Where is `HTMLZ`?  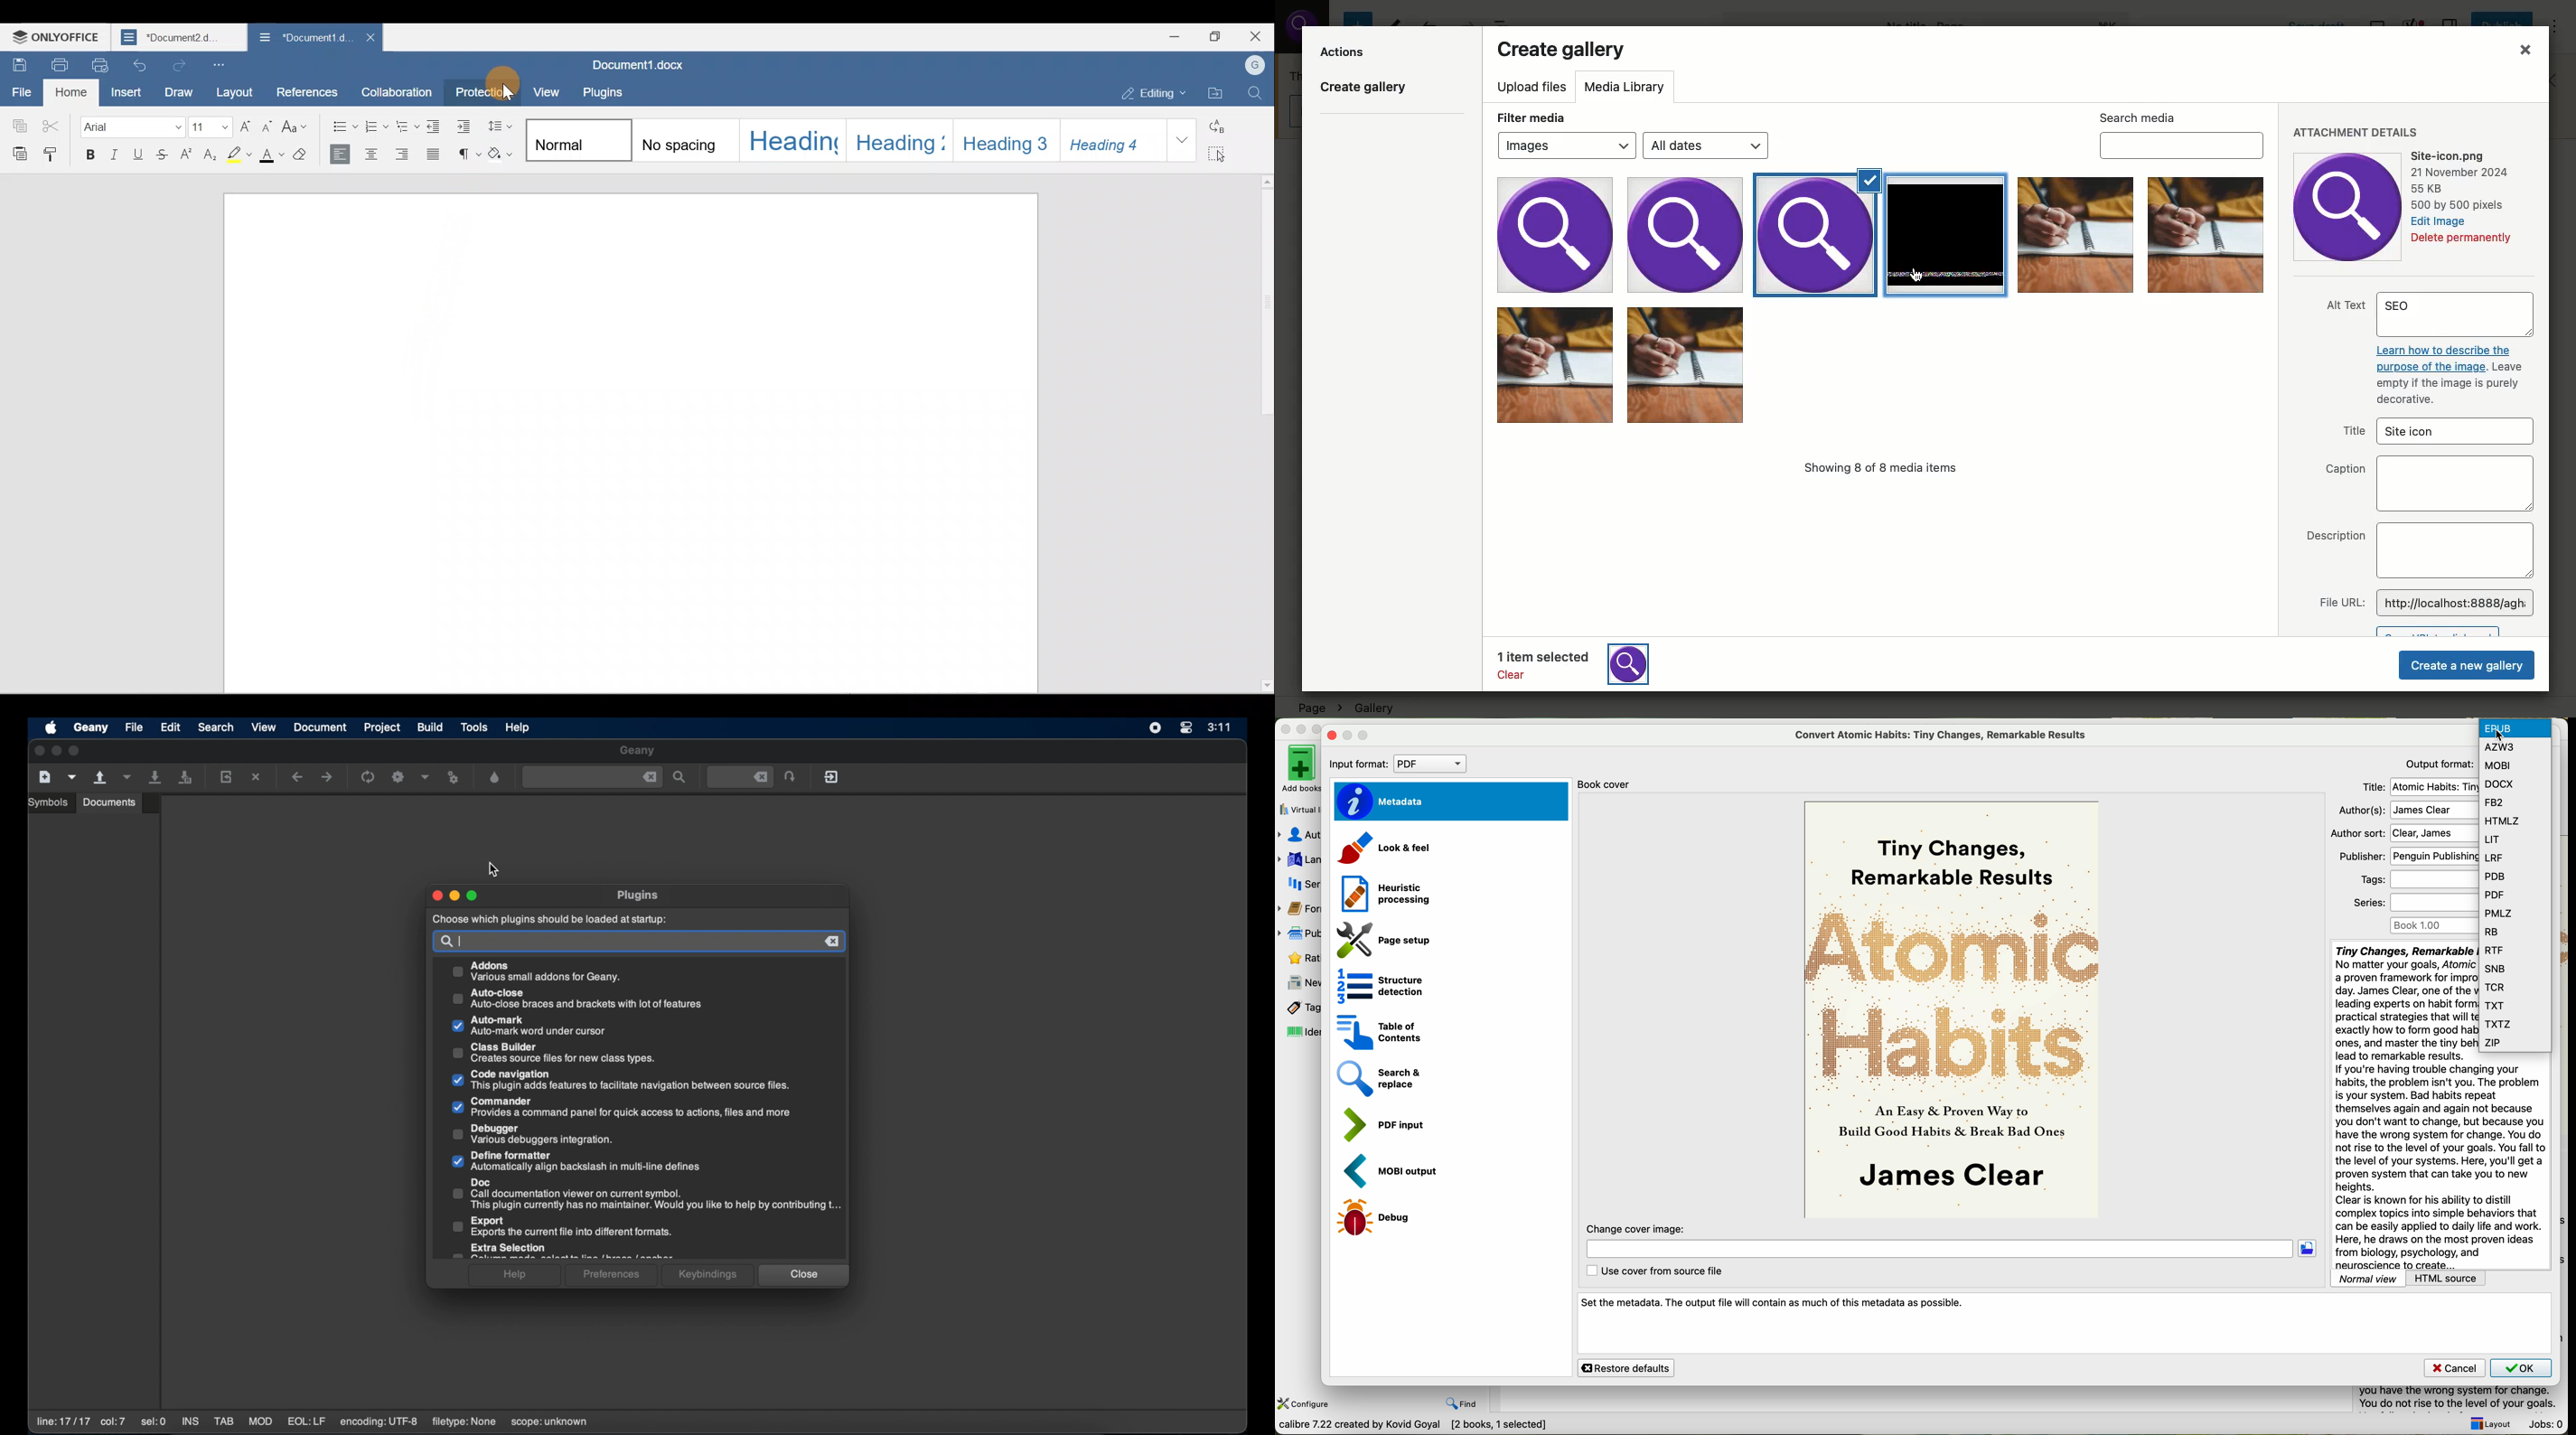 HTMLZ is located at coordinates (2515, 821).